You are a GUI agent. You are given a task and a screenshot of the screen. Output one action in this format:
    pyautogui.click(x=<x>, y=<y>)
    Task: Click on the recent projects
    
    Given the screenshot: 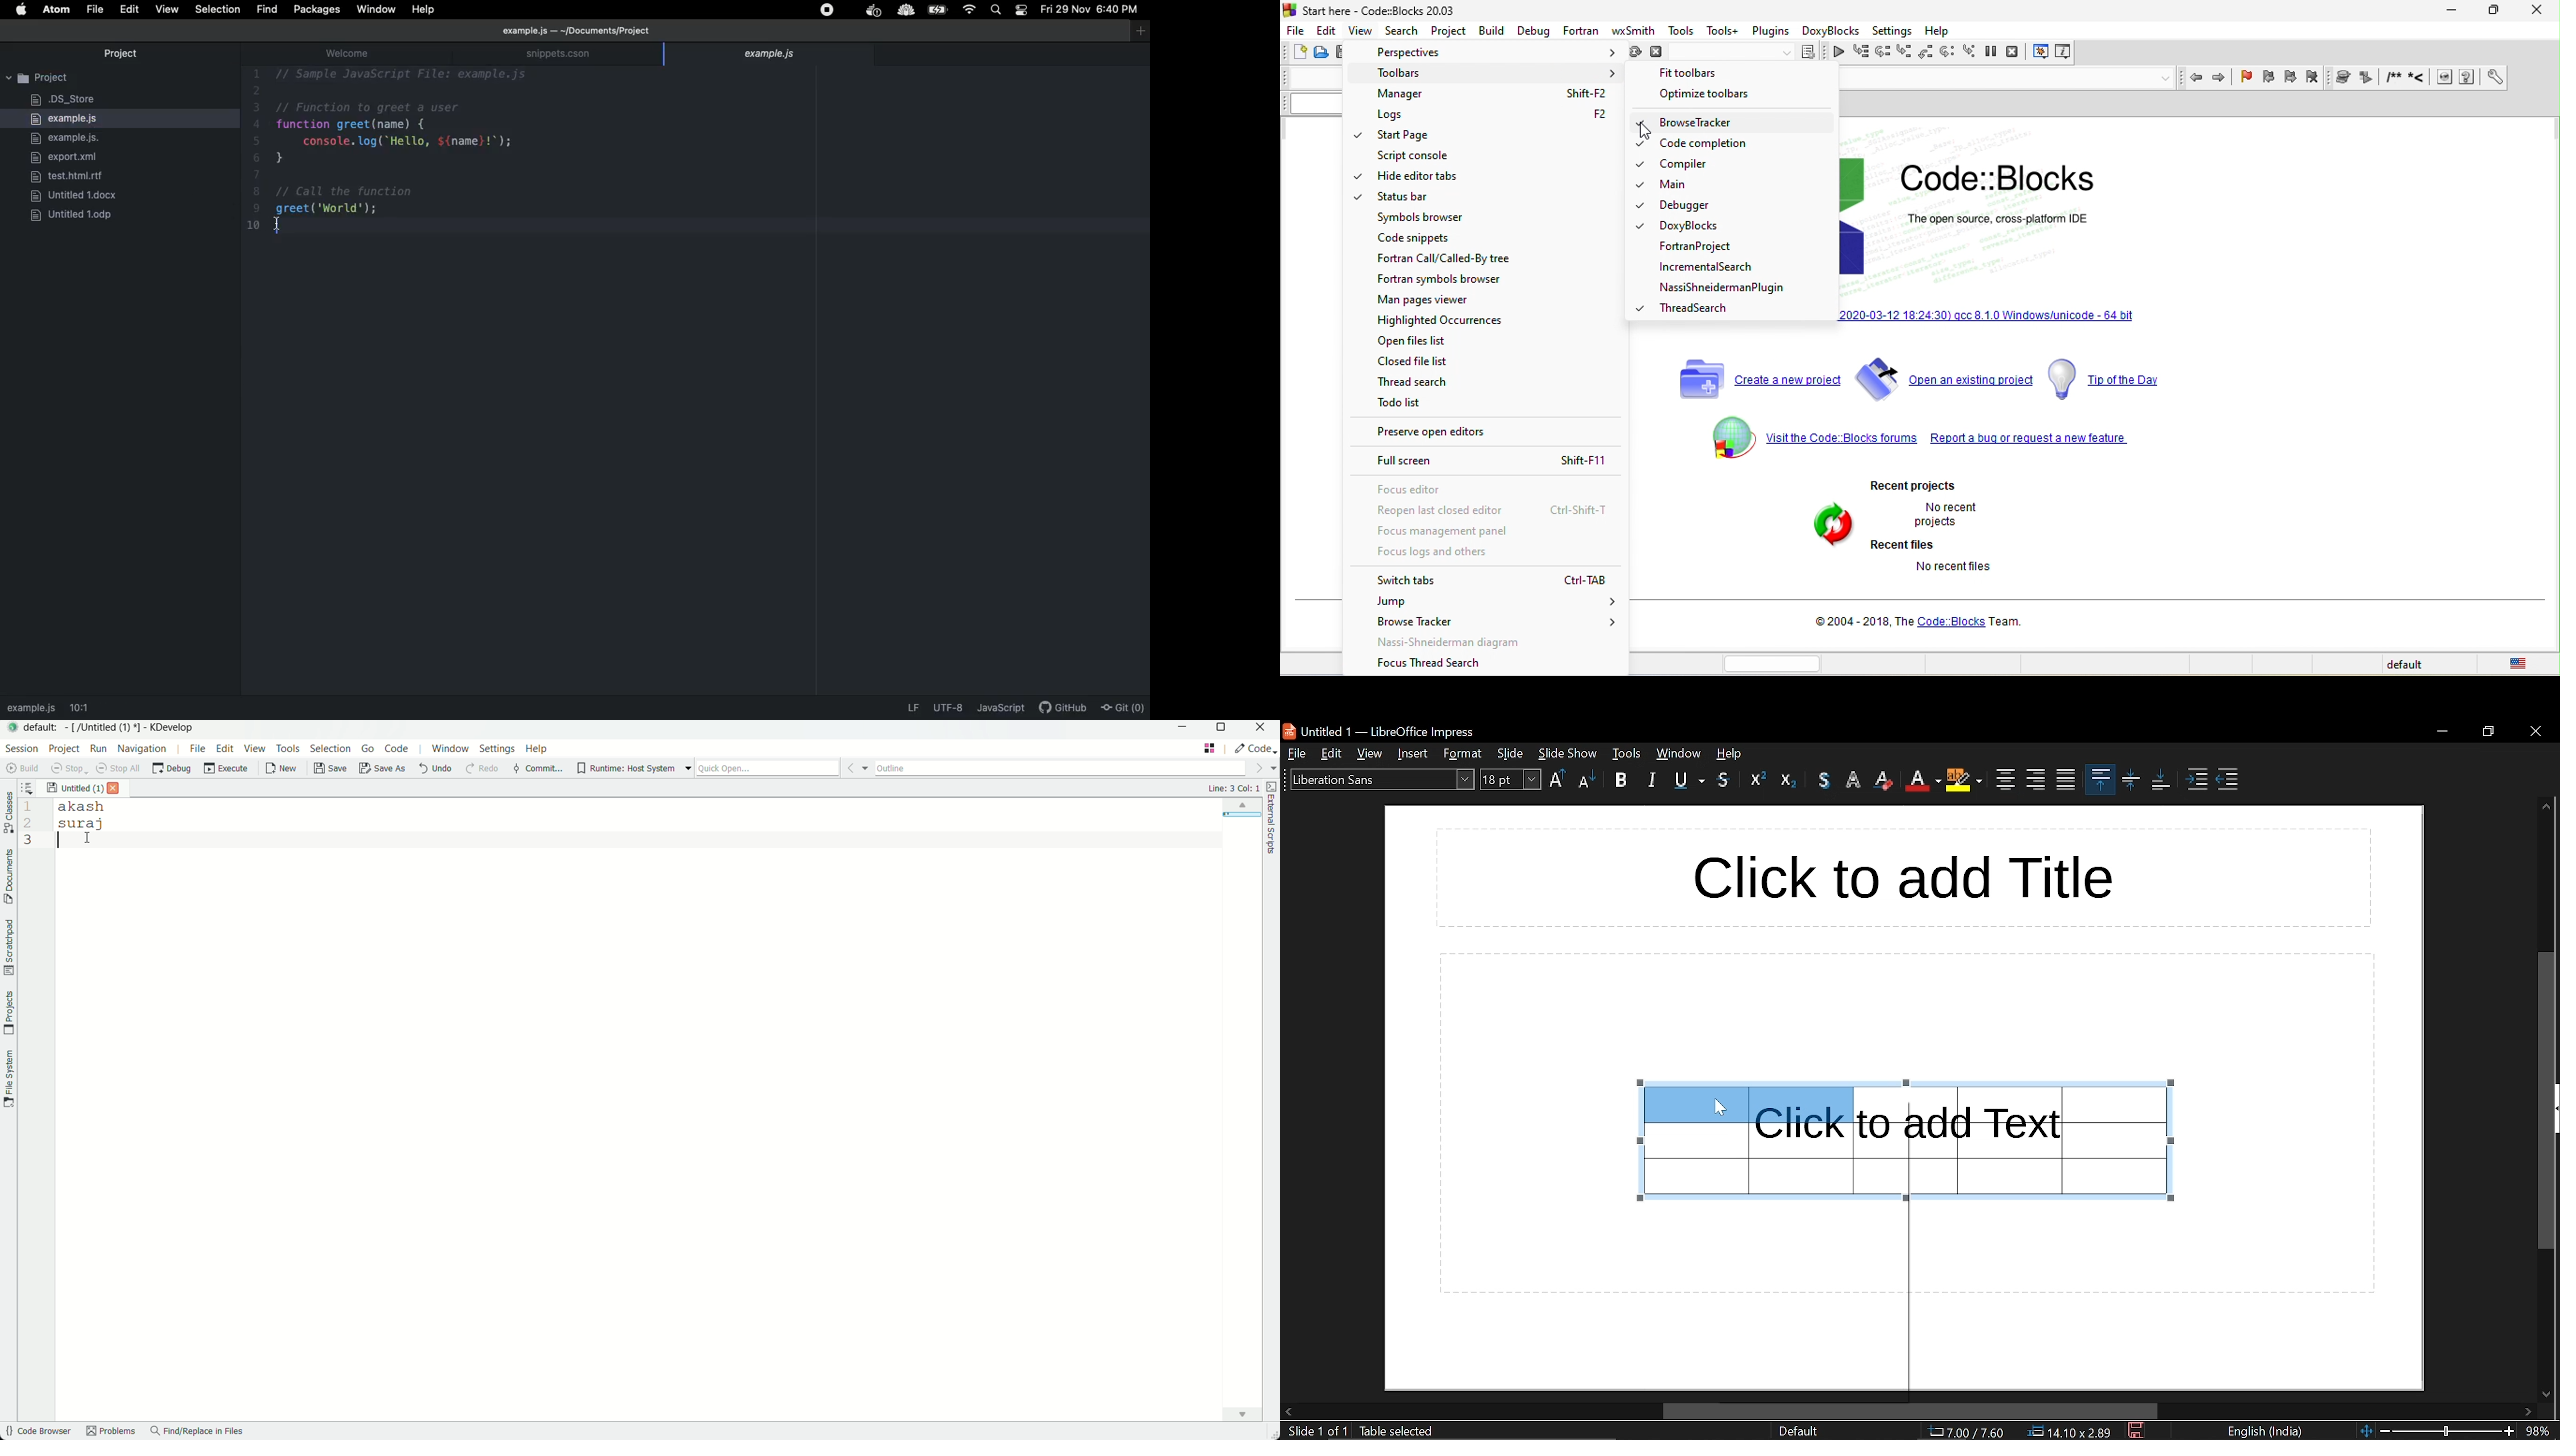 What is the action you would take?
    pyautogui.click(x=1916, y=485)
    